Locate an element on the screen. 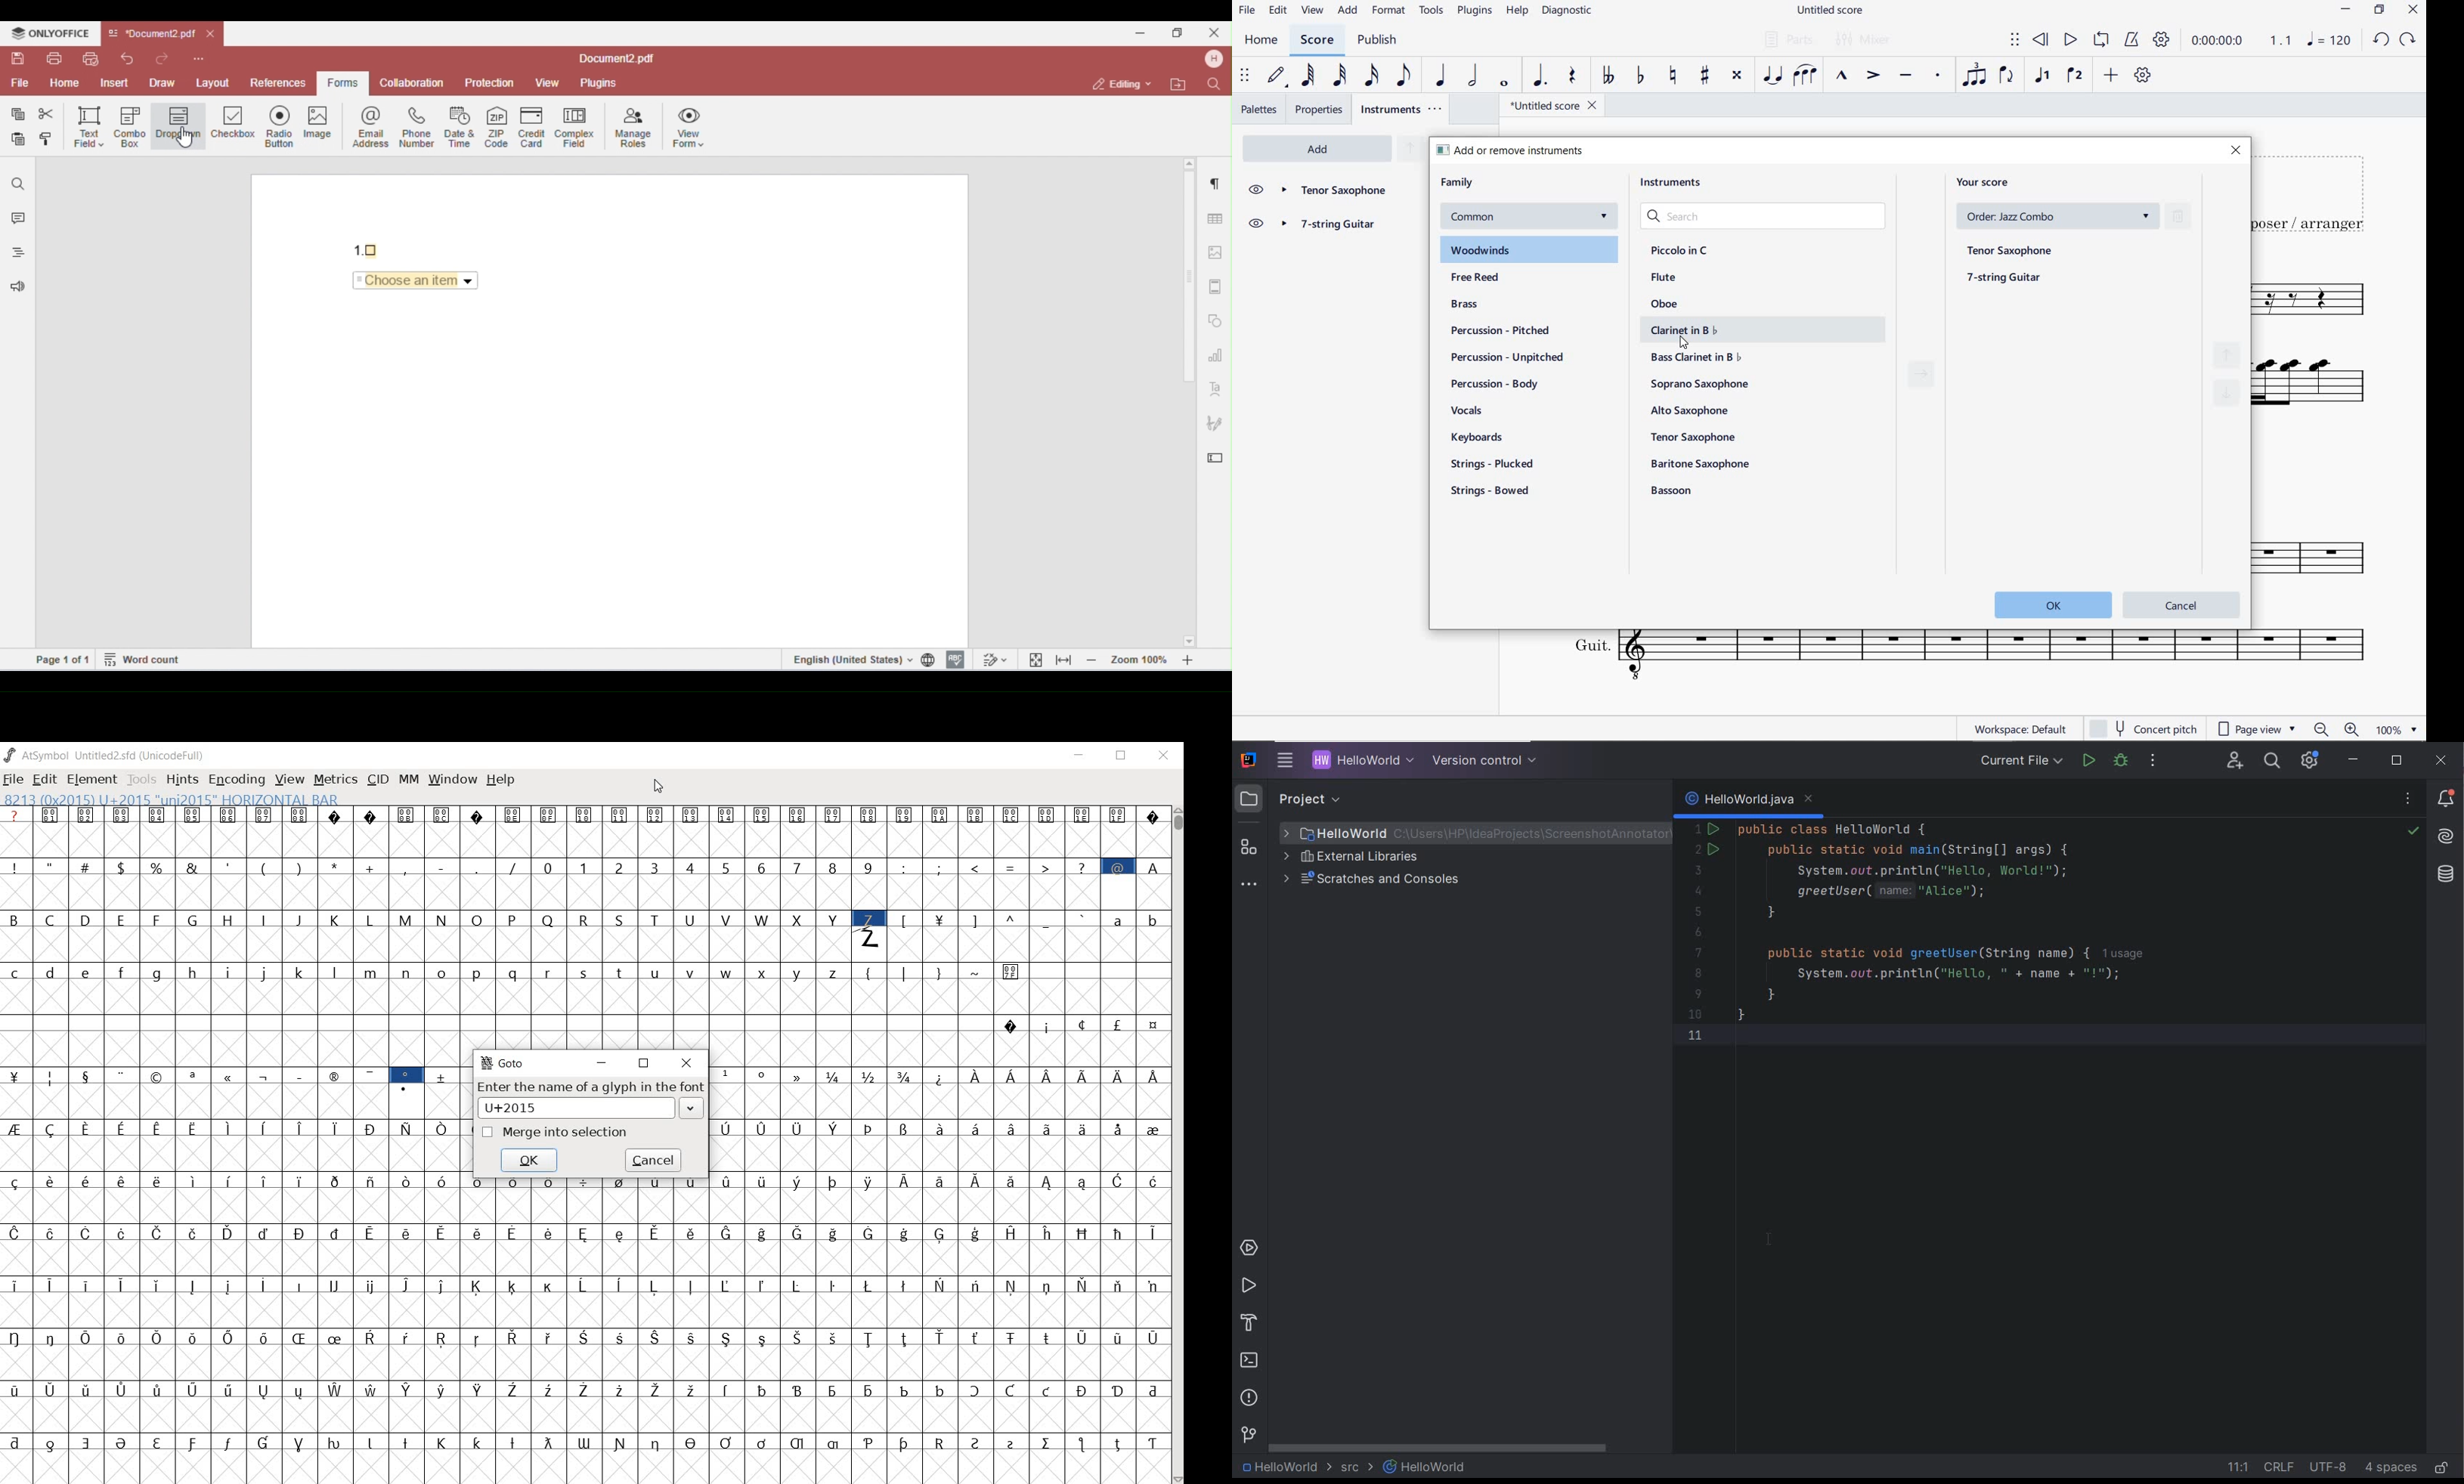 The image size is (2464, 1484). free reed is located at coordinates (1503, 279).